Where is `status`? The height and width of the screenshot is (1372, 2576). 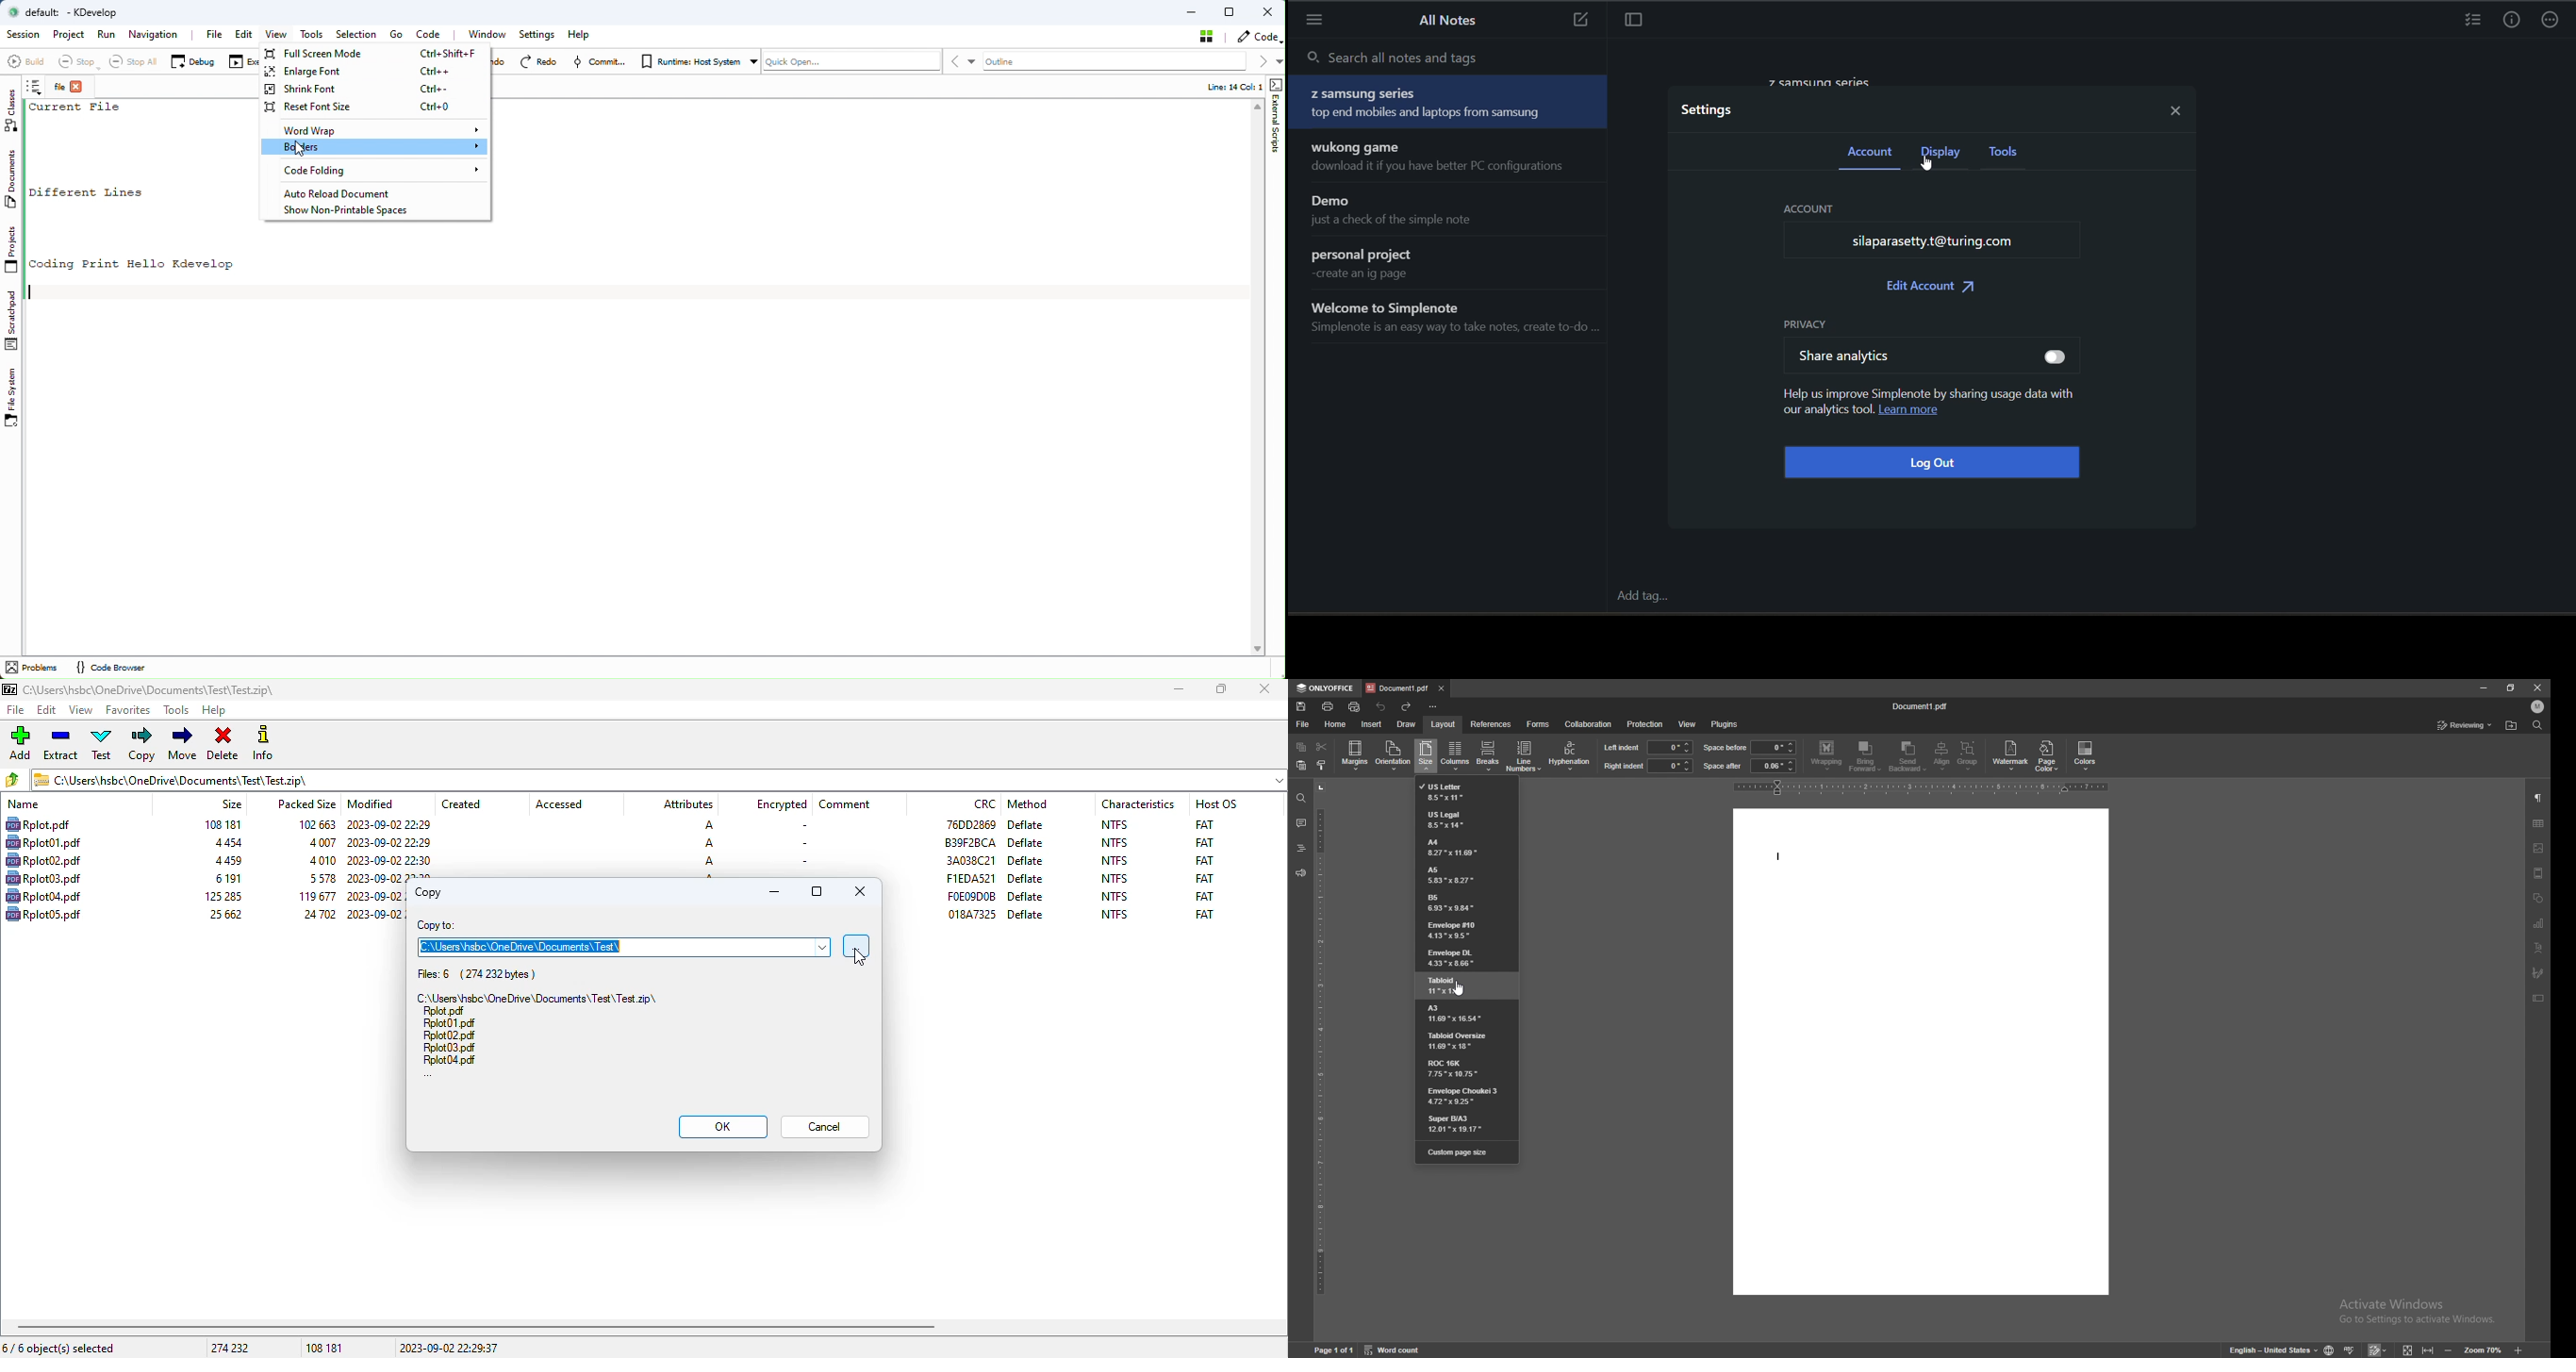
status is located at coordinates (2466, 725).